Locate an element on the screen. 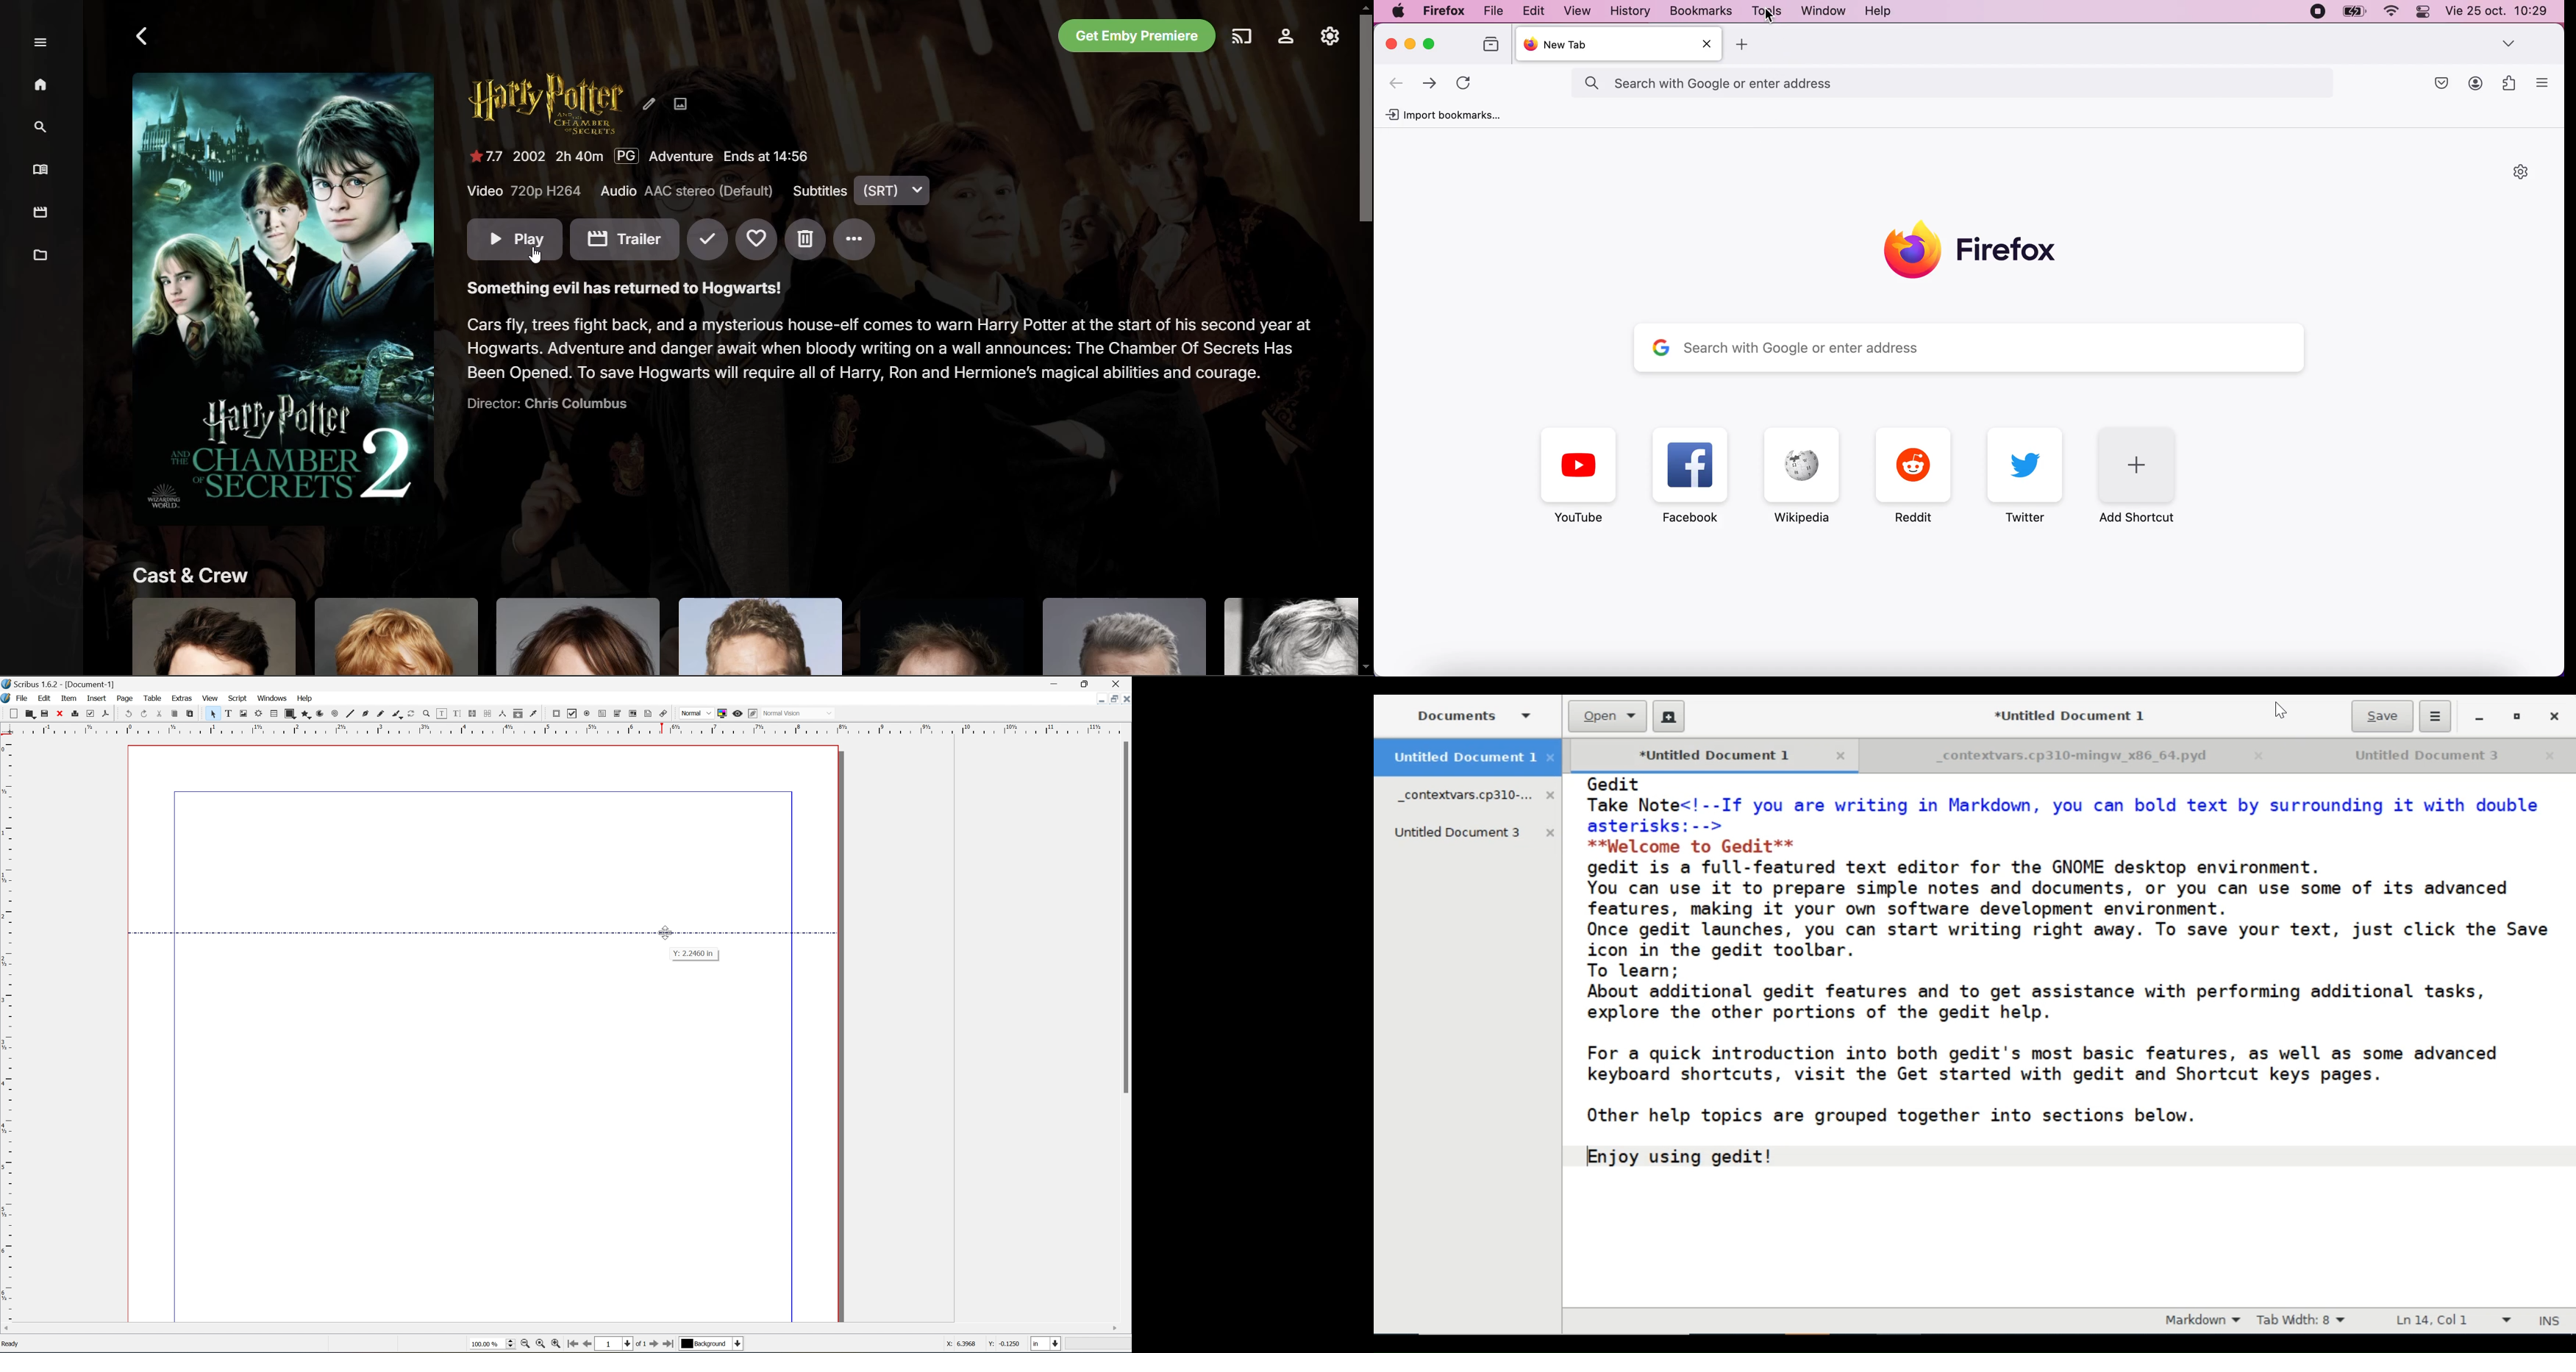  Vertical Scroll Bar is located at coordinates (1365, 338).